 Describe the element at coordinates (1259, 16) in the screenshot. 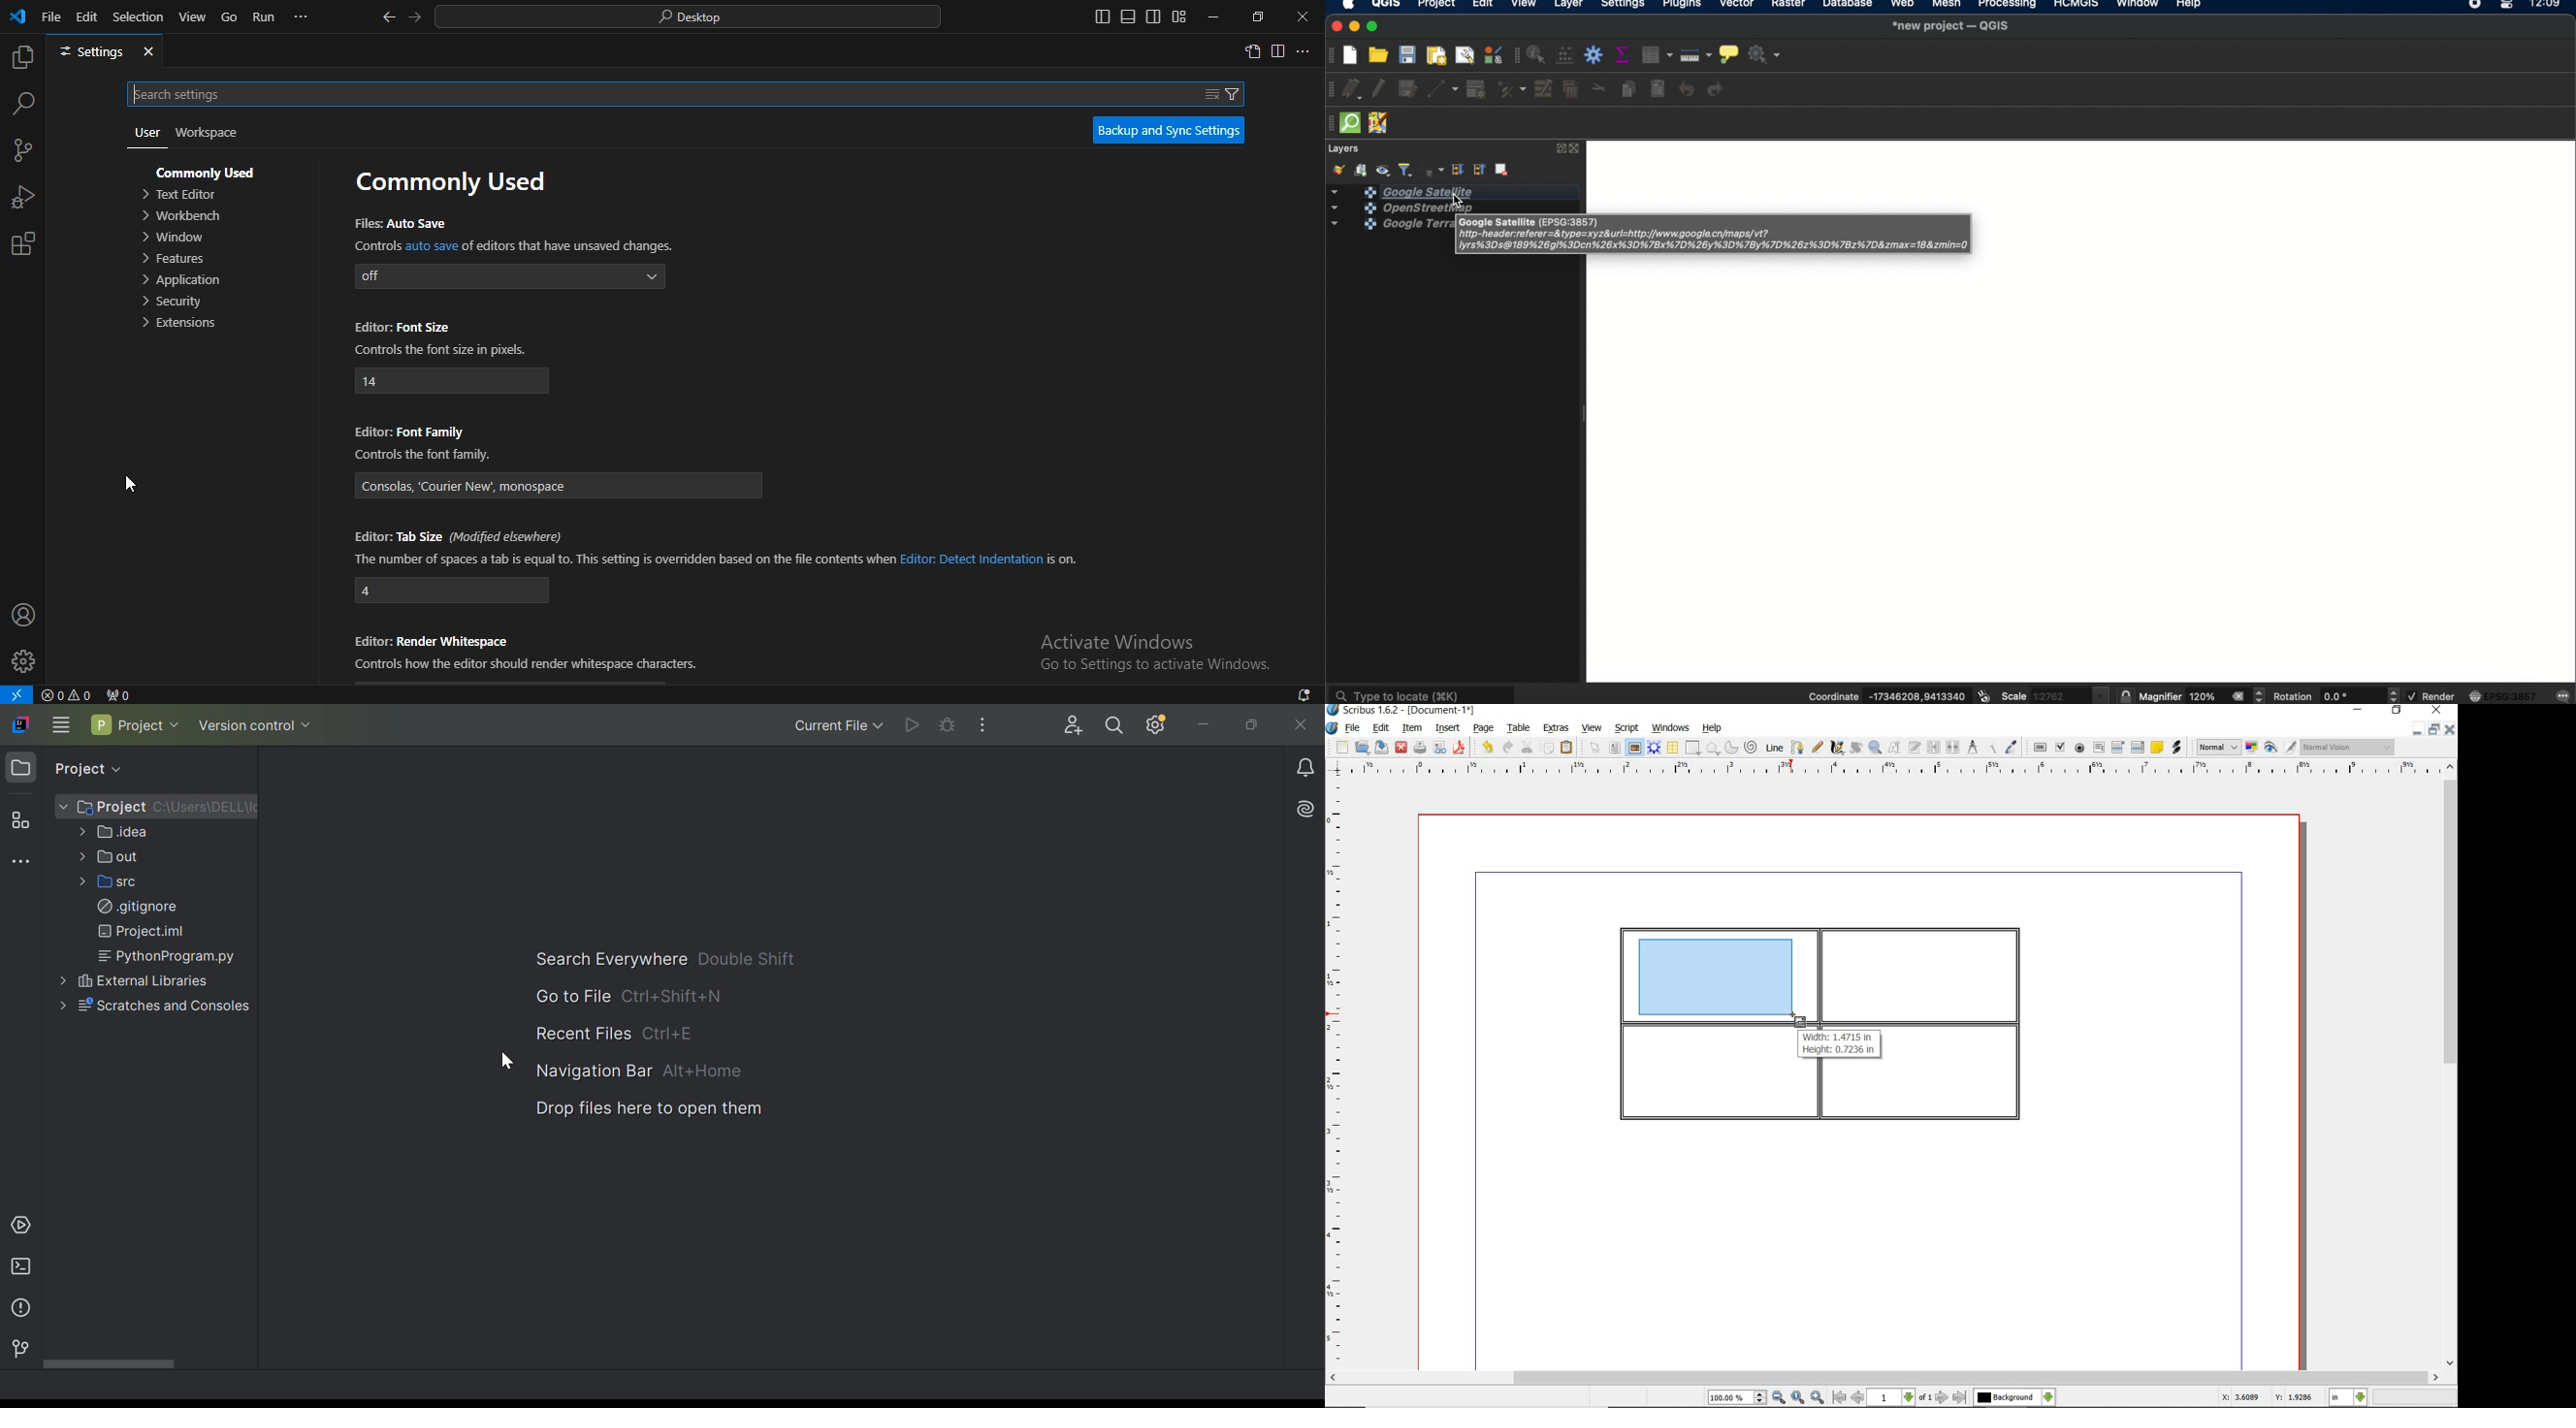

I see `restore` at that location.